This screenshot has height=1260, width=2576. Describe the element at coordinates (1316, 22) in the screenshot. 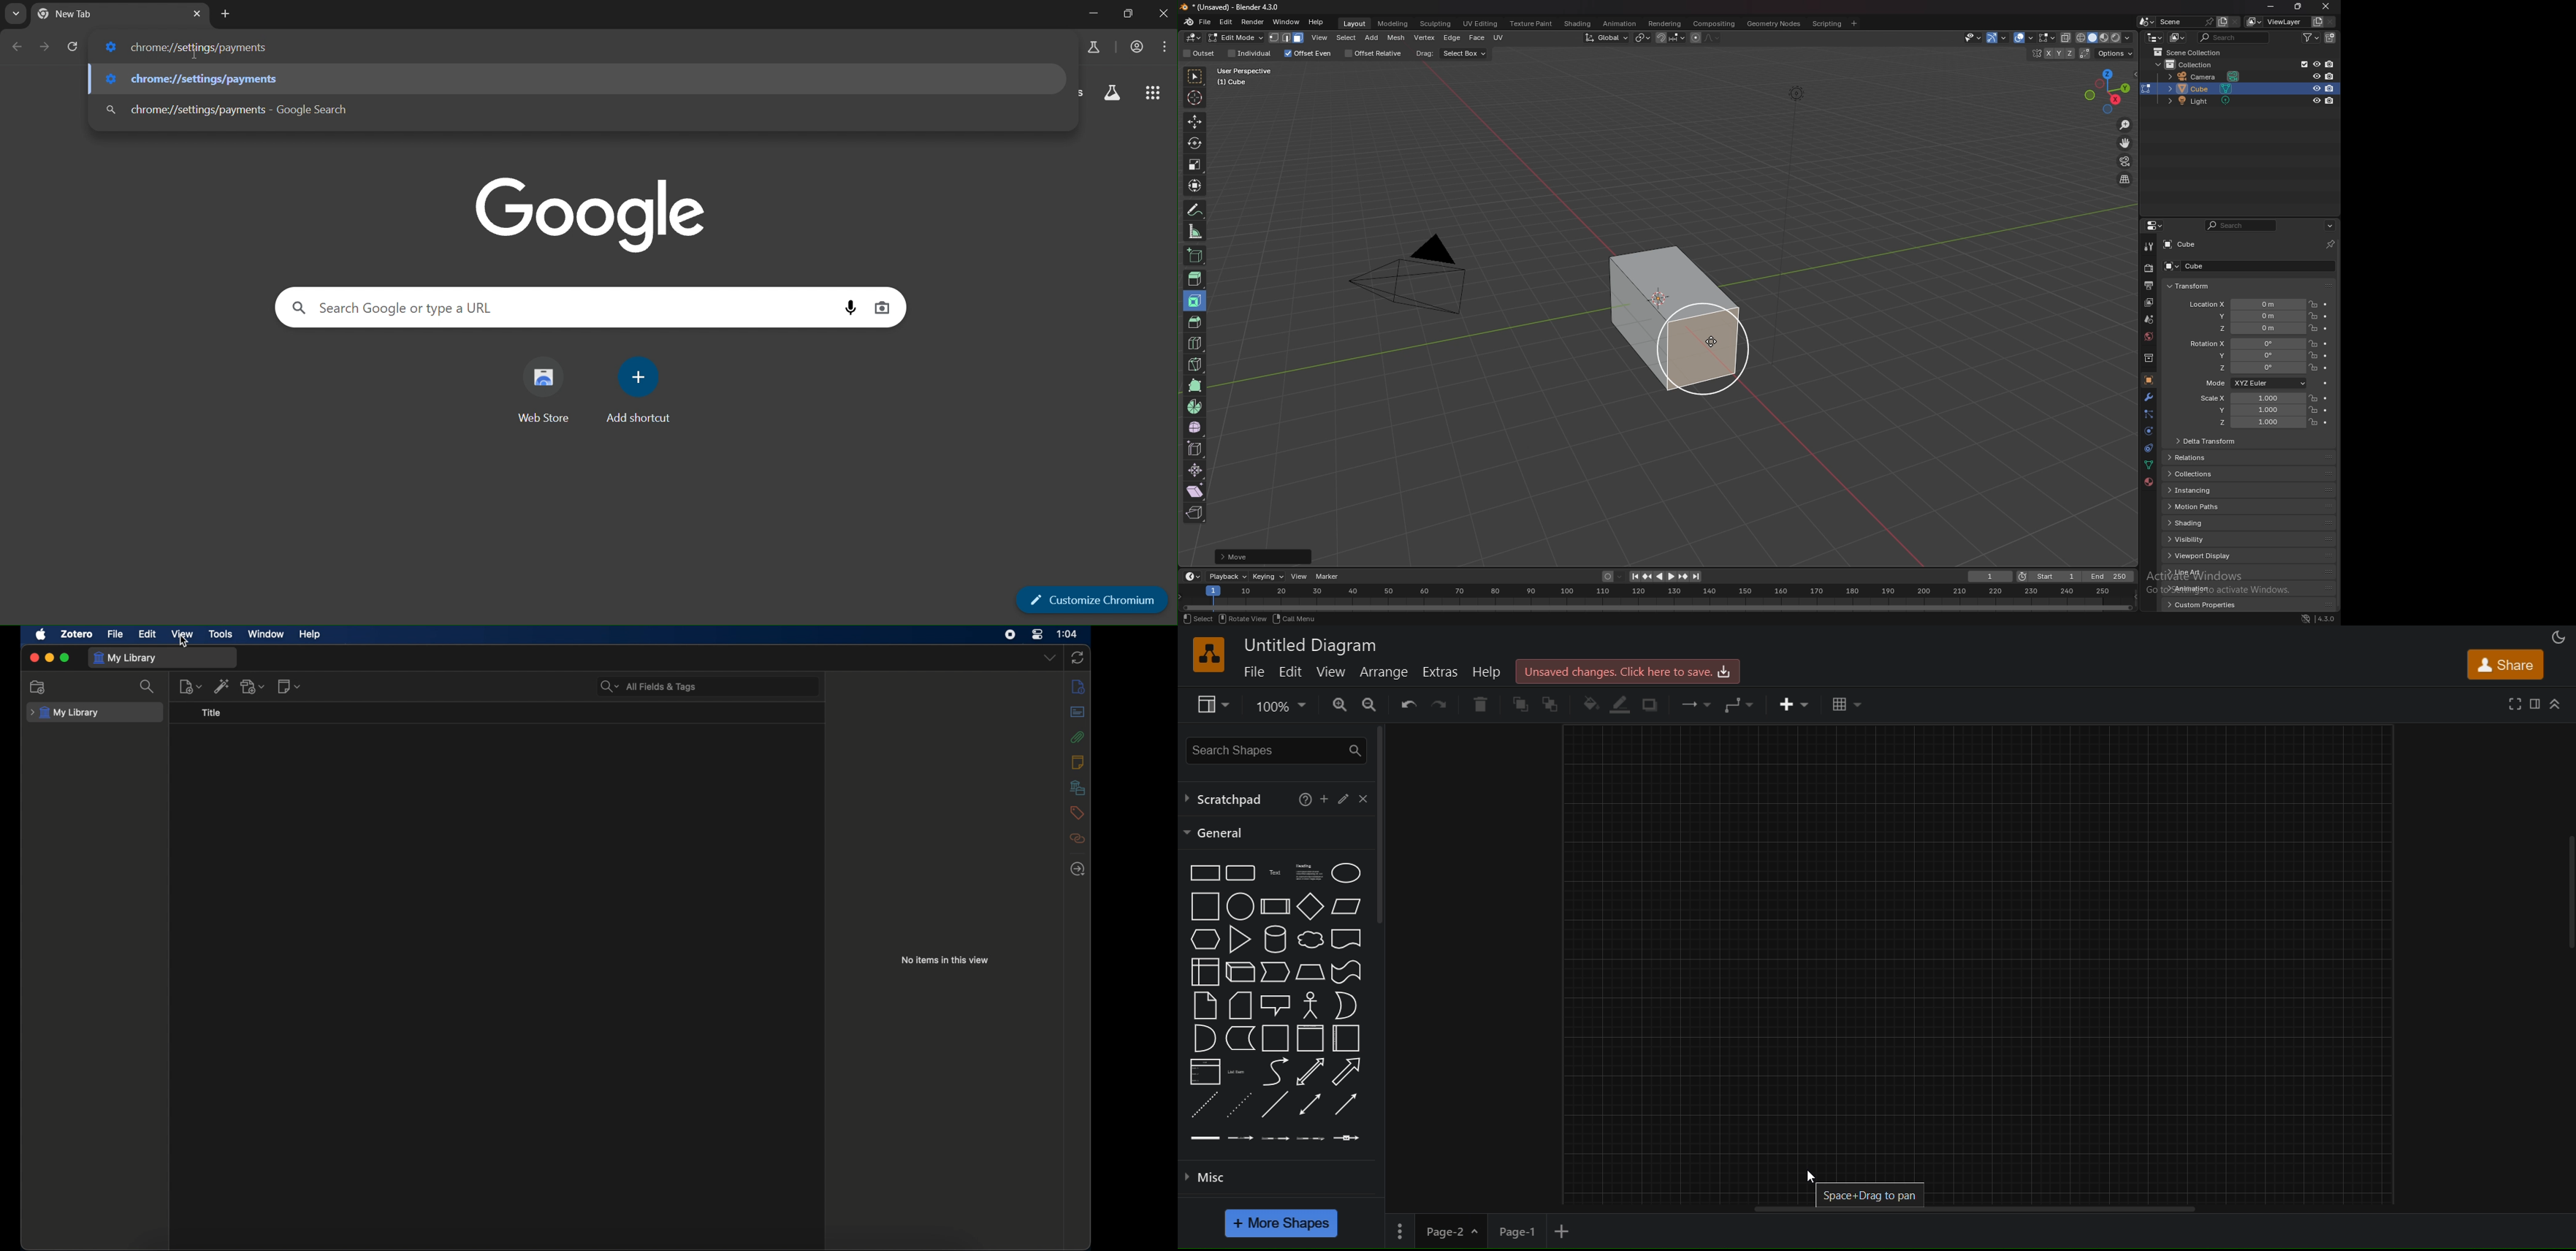

I see `help` at that location.